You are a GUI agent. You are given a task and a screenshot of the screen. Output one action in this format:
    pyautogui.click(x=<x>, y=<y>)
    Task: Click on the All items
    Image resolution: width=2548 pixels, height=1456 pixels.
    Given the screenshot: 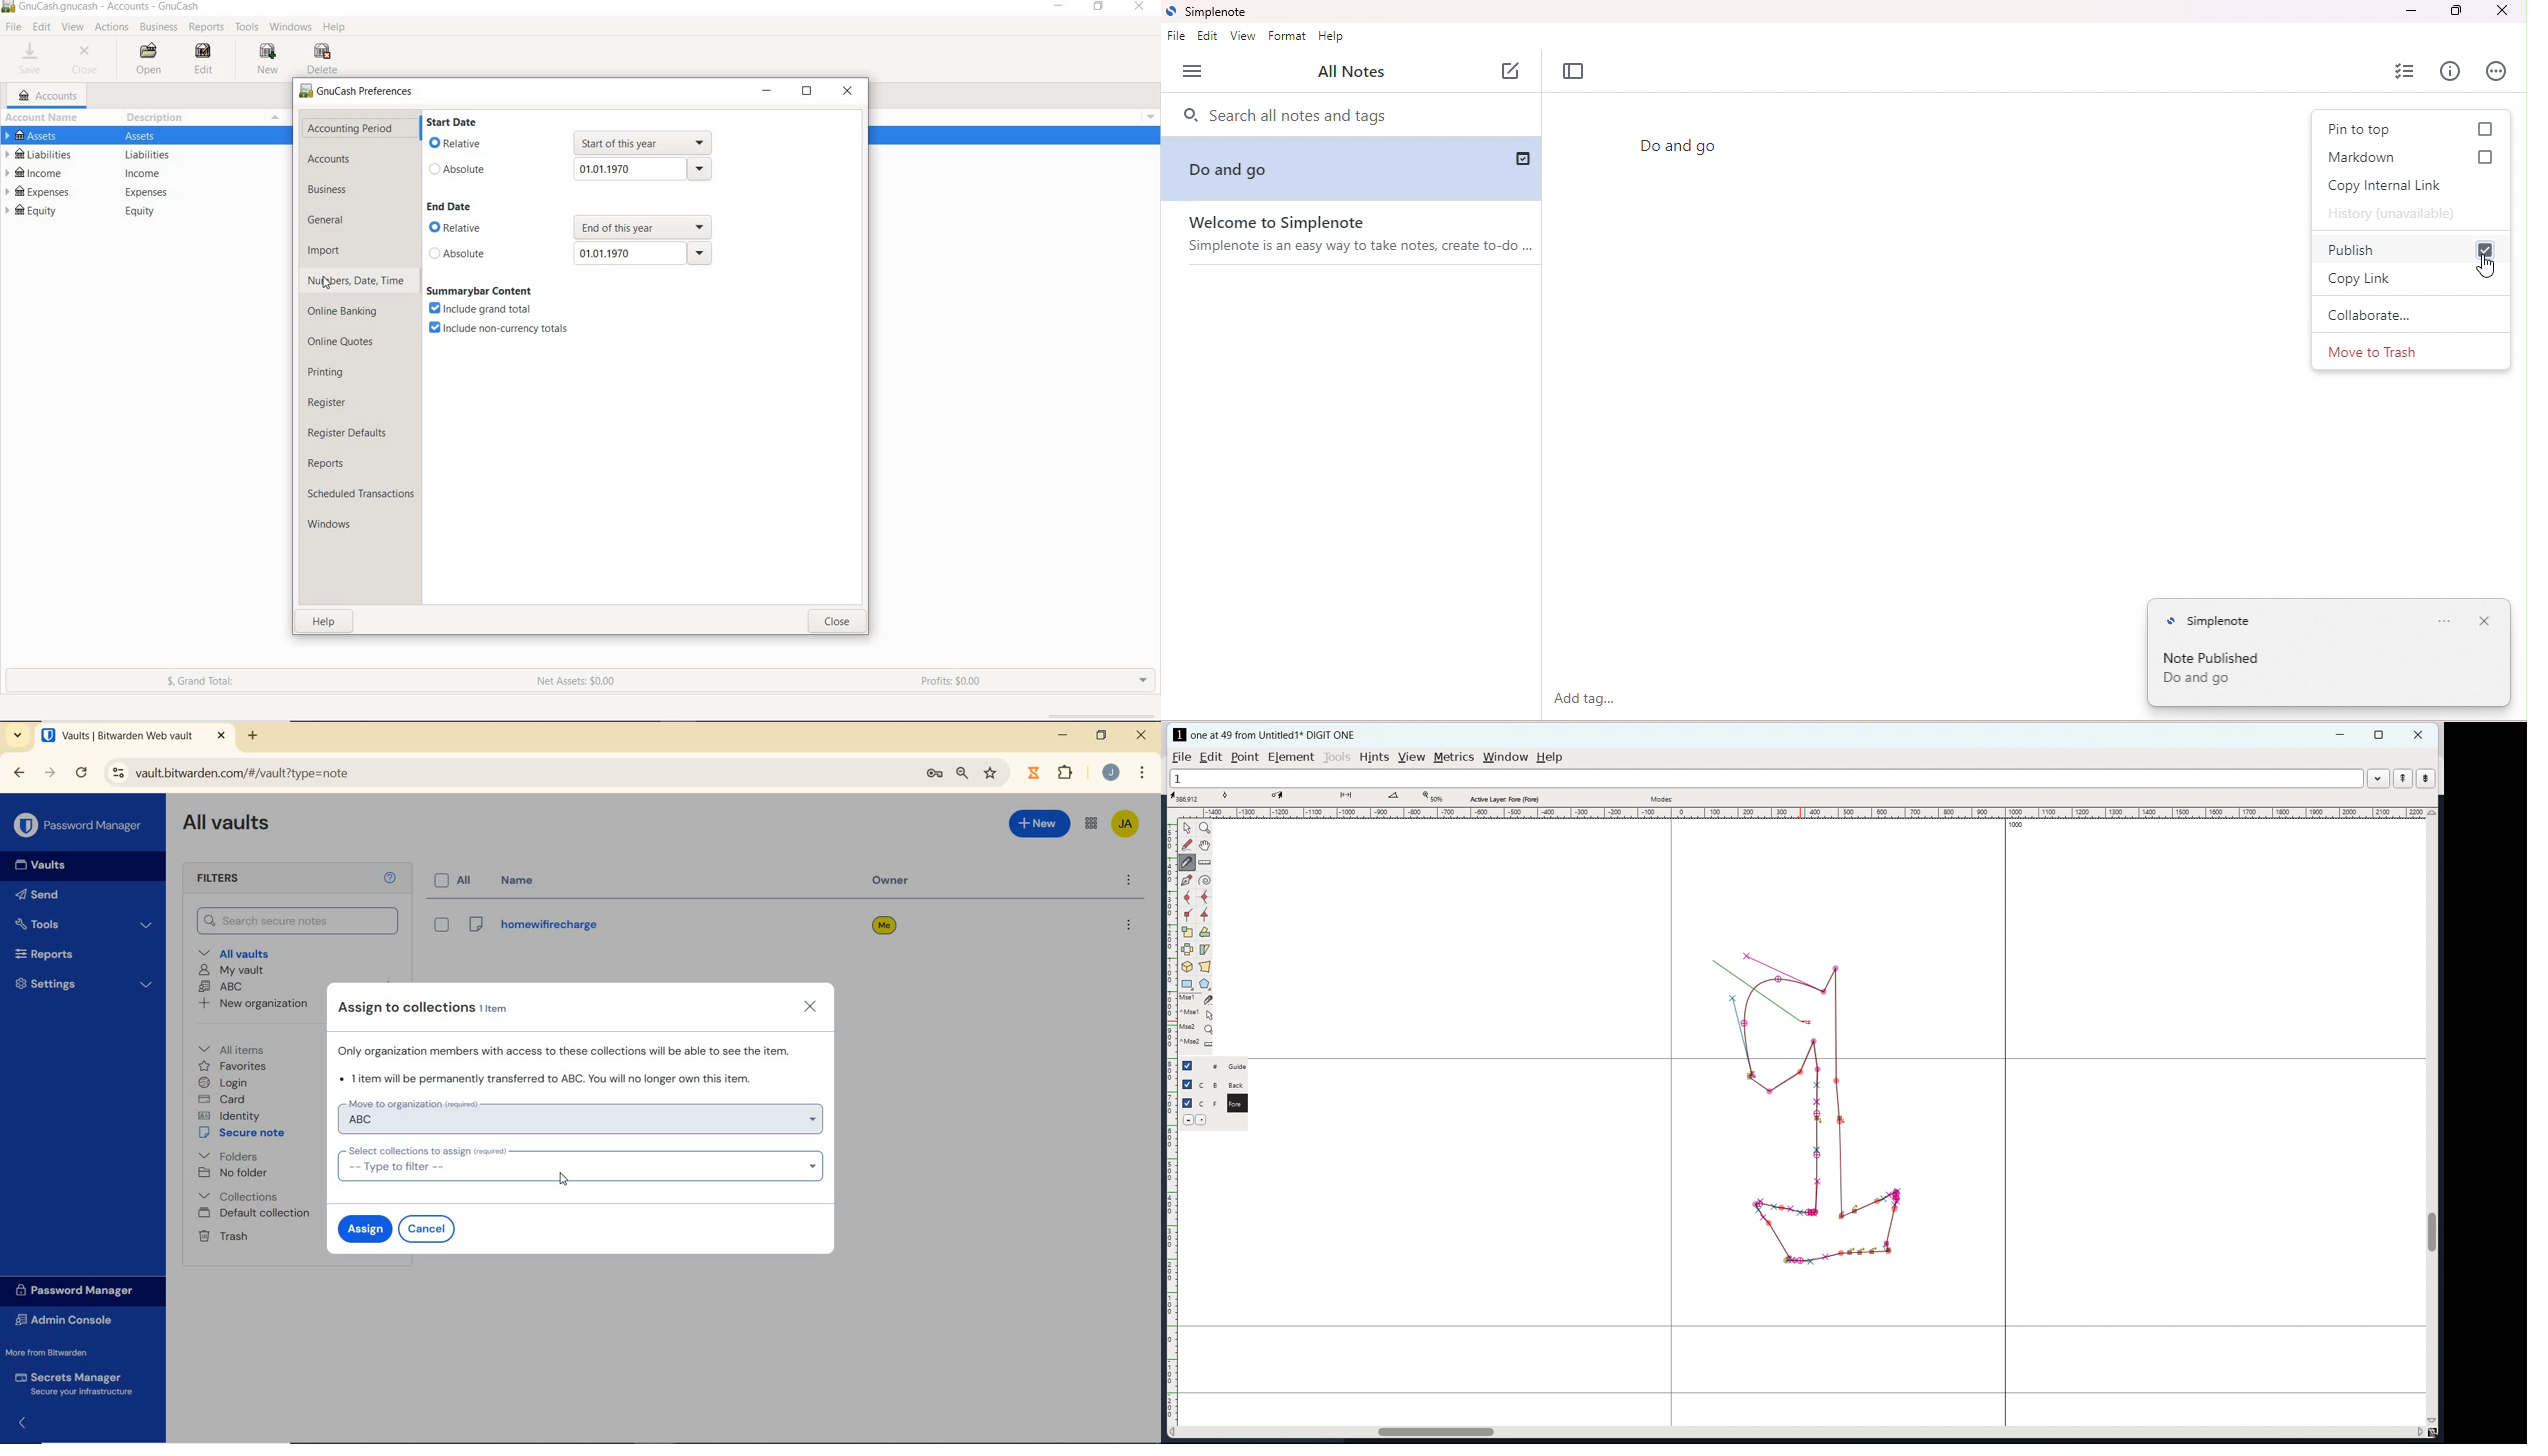 What is the action you would take?
    pyautogui.click(x=241, y=1048)
    